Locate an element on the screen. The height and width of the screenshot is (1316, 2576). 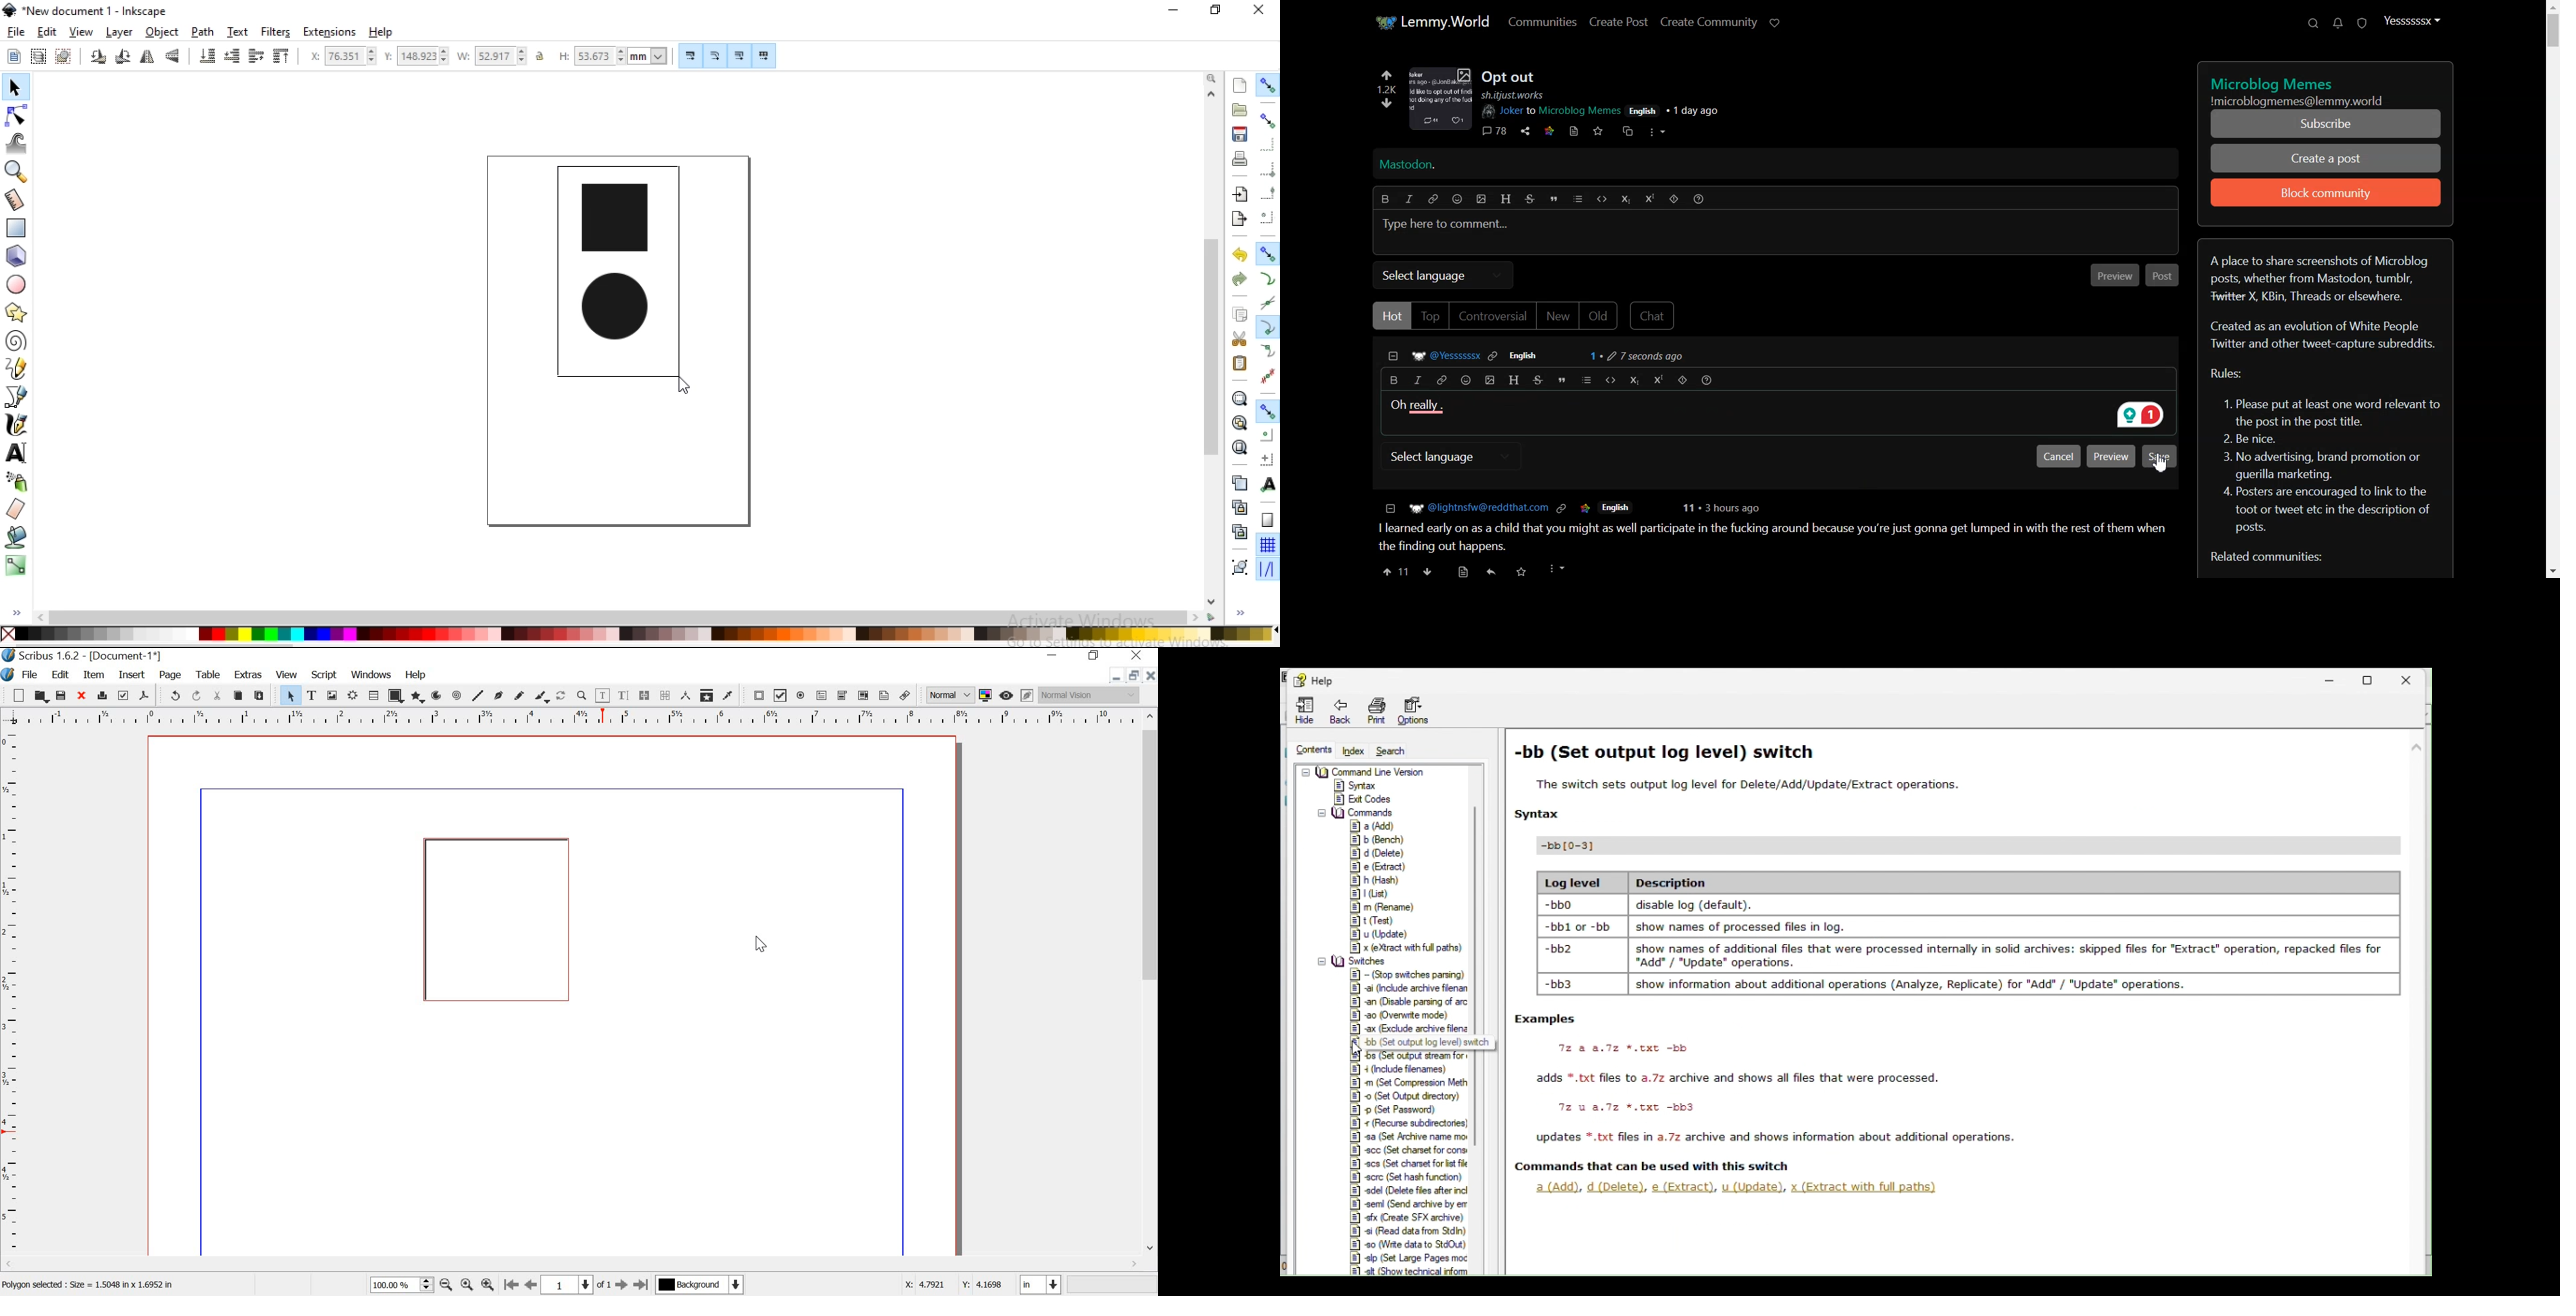
1#] © (Set Output directory) is located at coordinates (1409, 1095).